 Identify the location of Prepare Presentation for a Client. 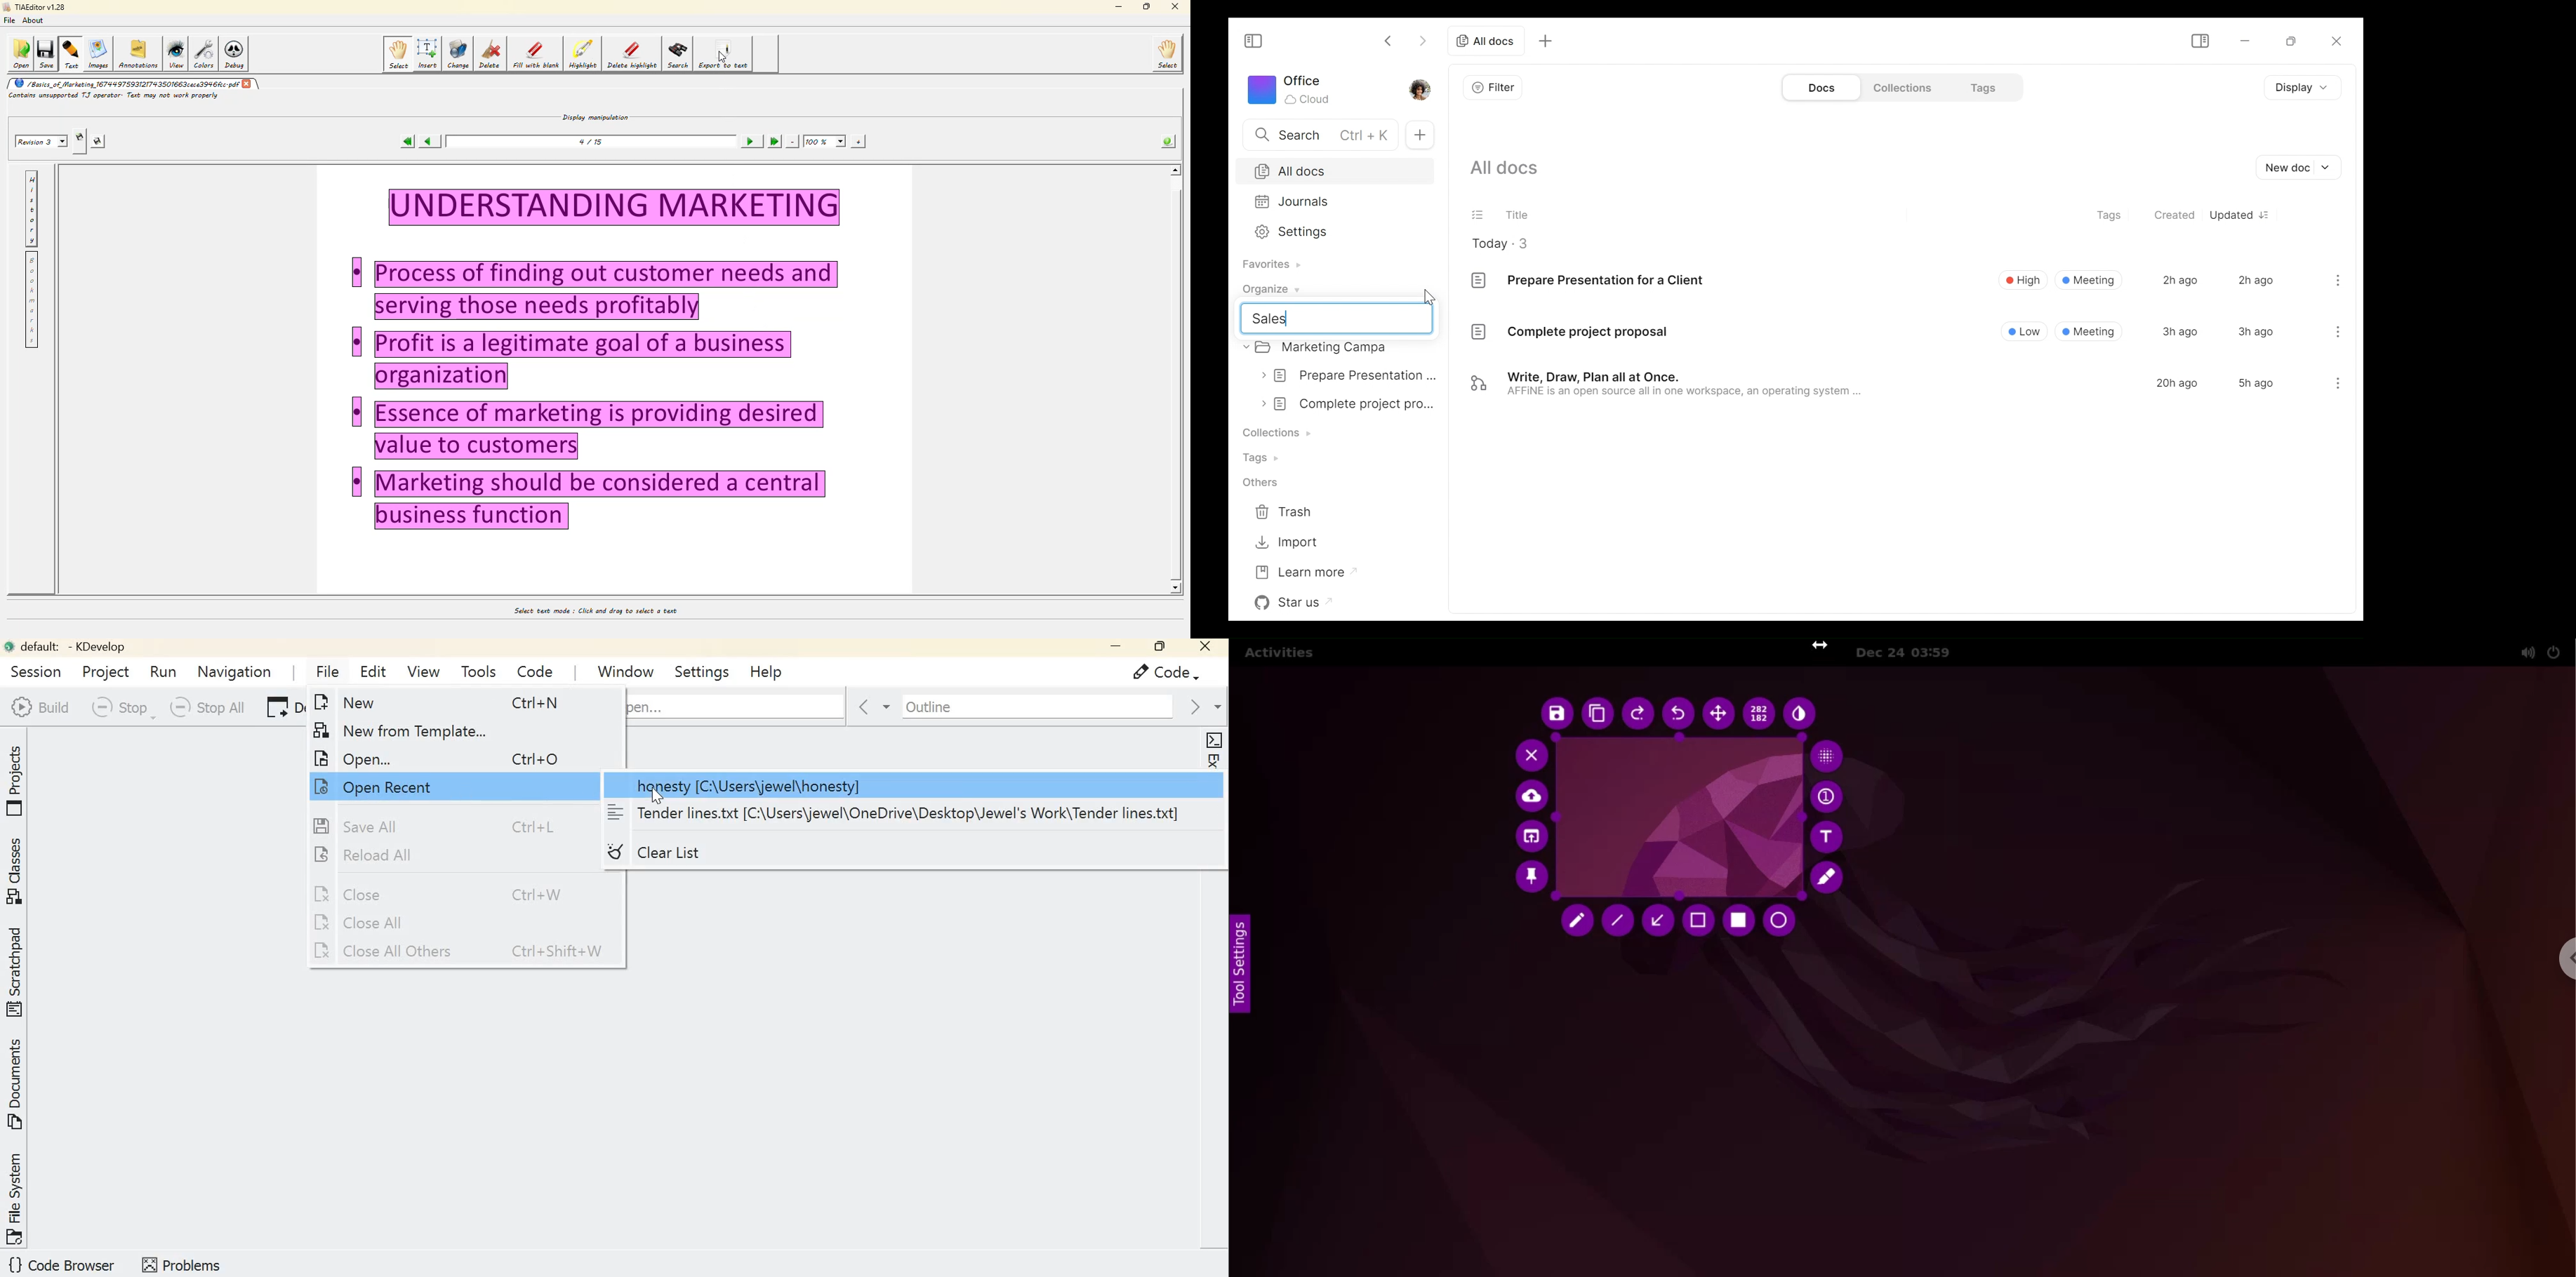
(1591, 278).